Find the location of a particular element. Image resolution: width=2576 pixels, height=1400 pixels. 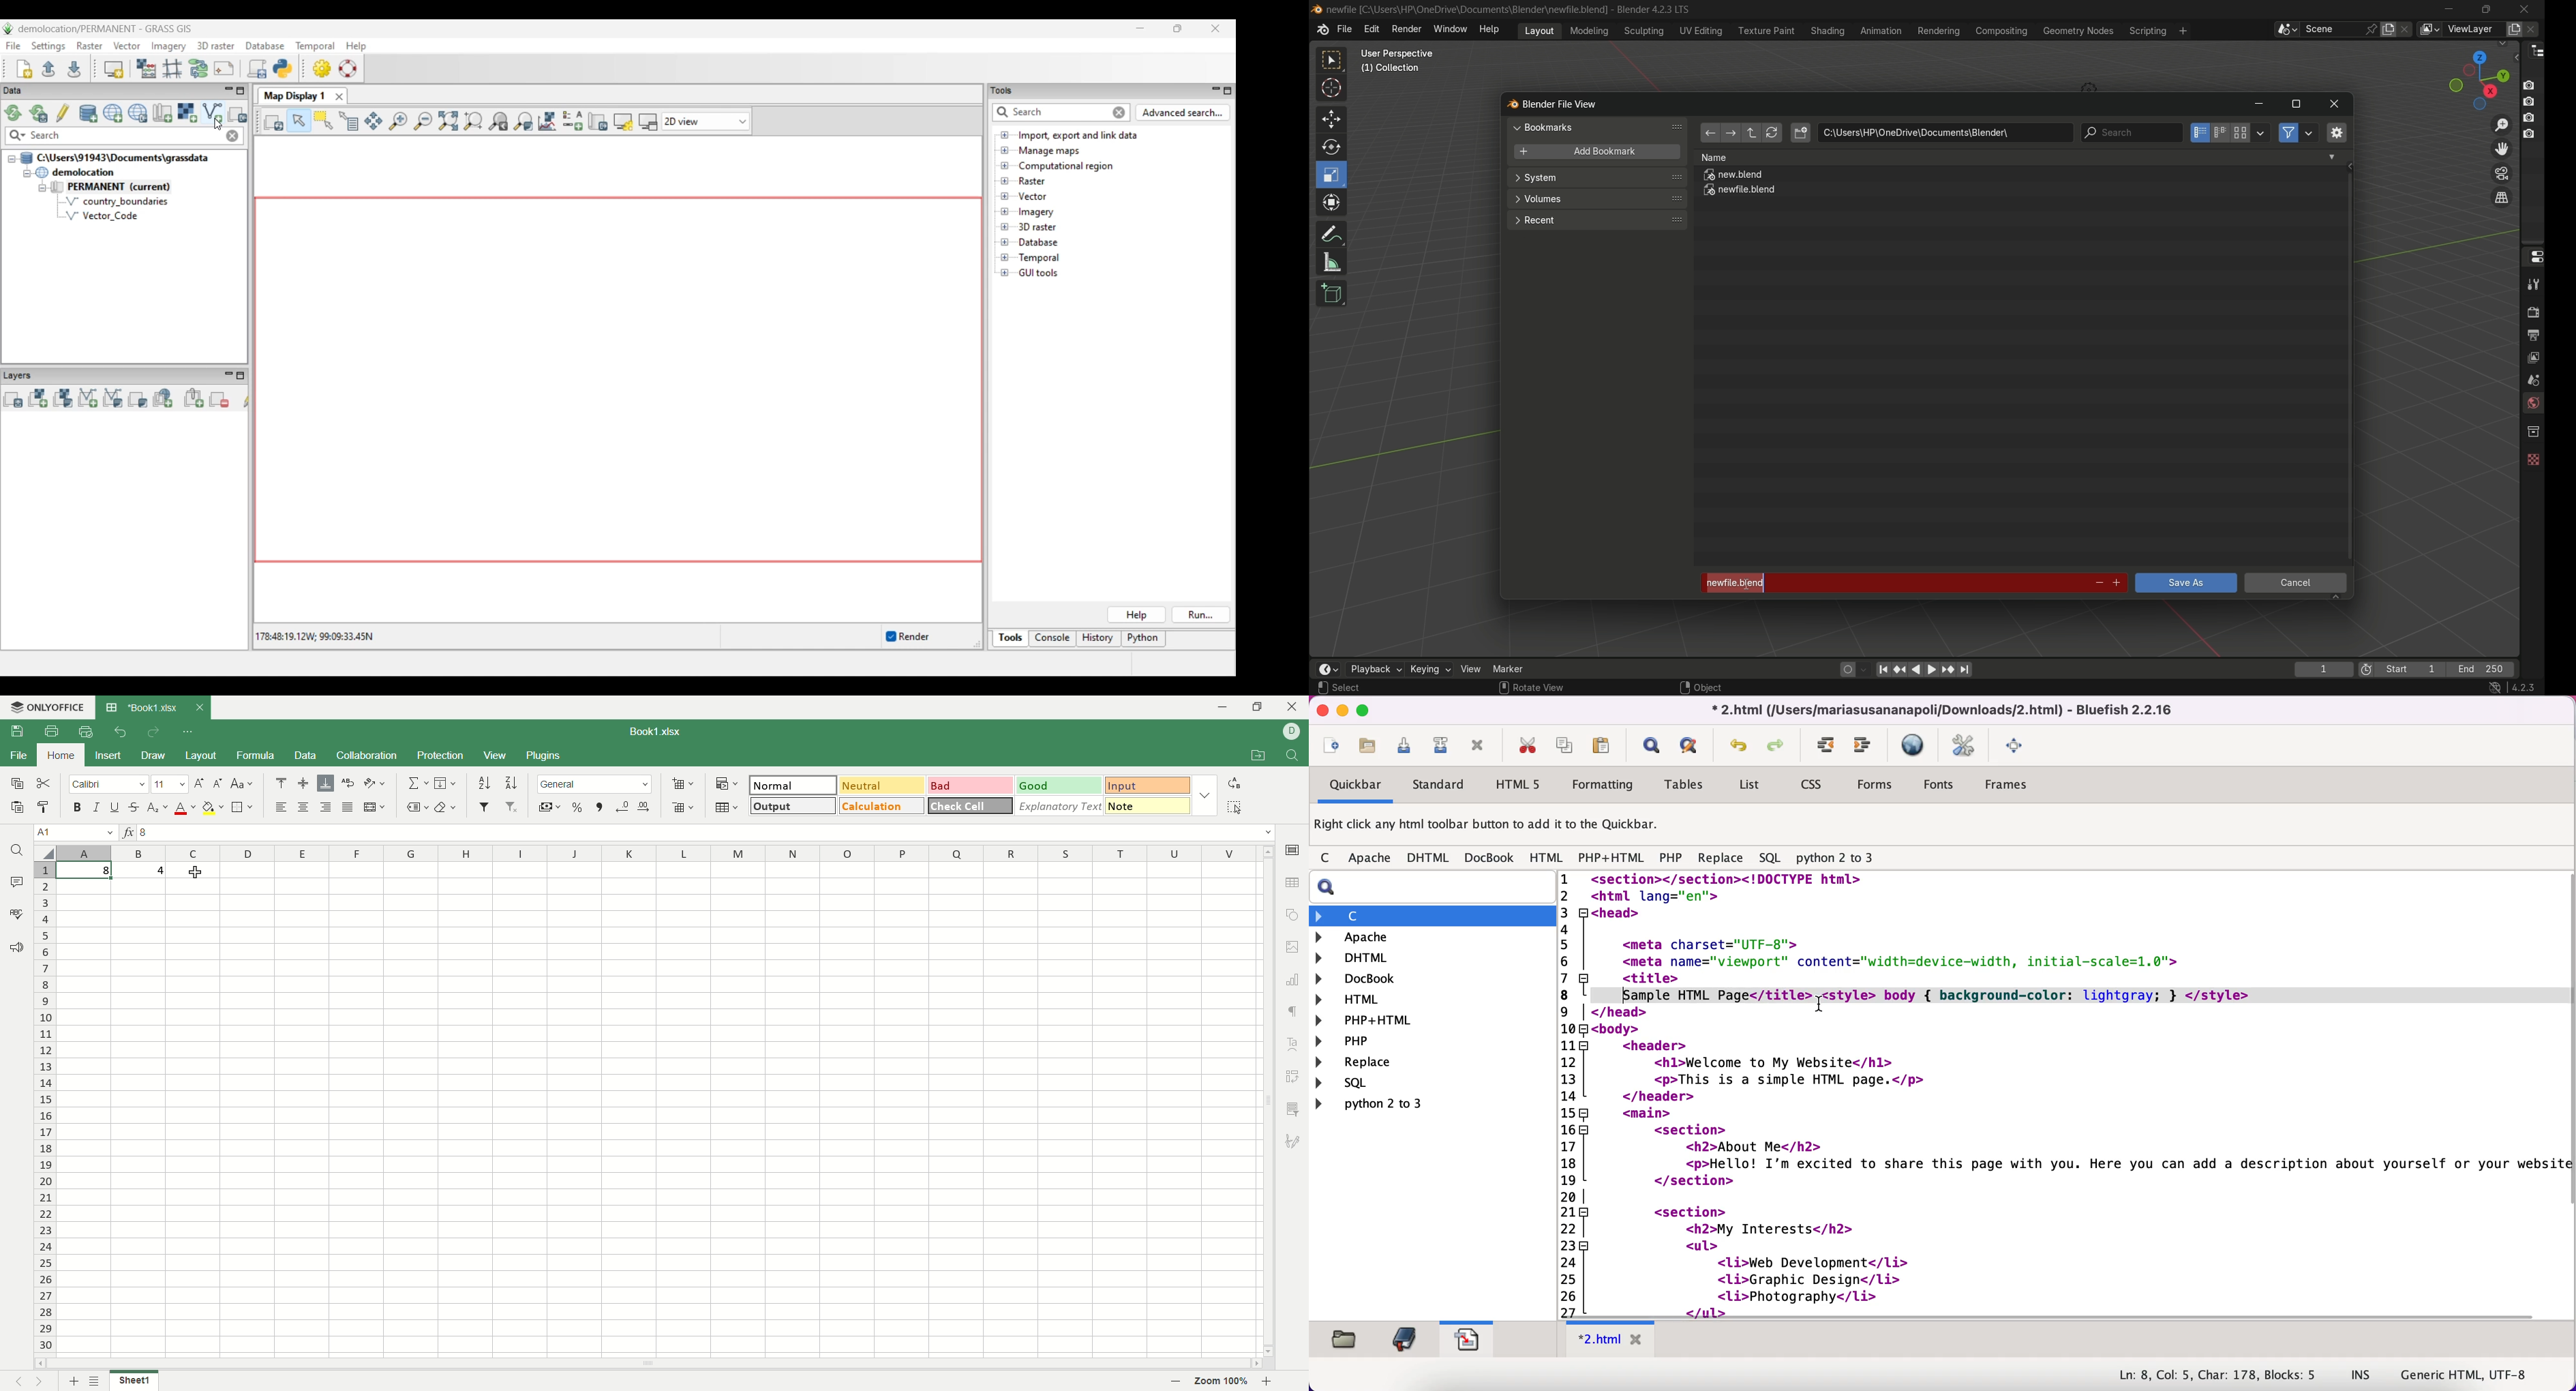

8 is located at coordinates (106, 873).